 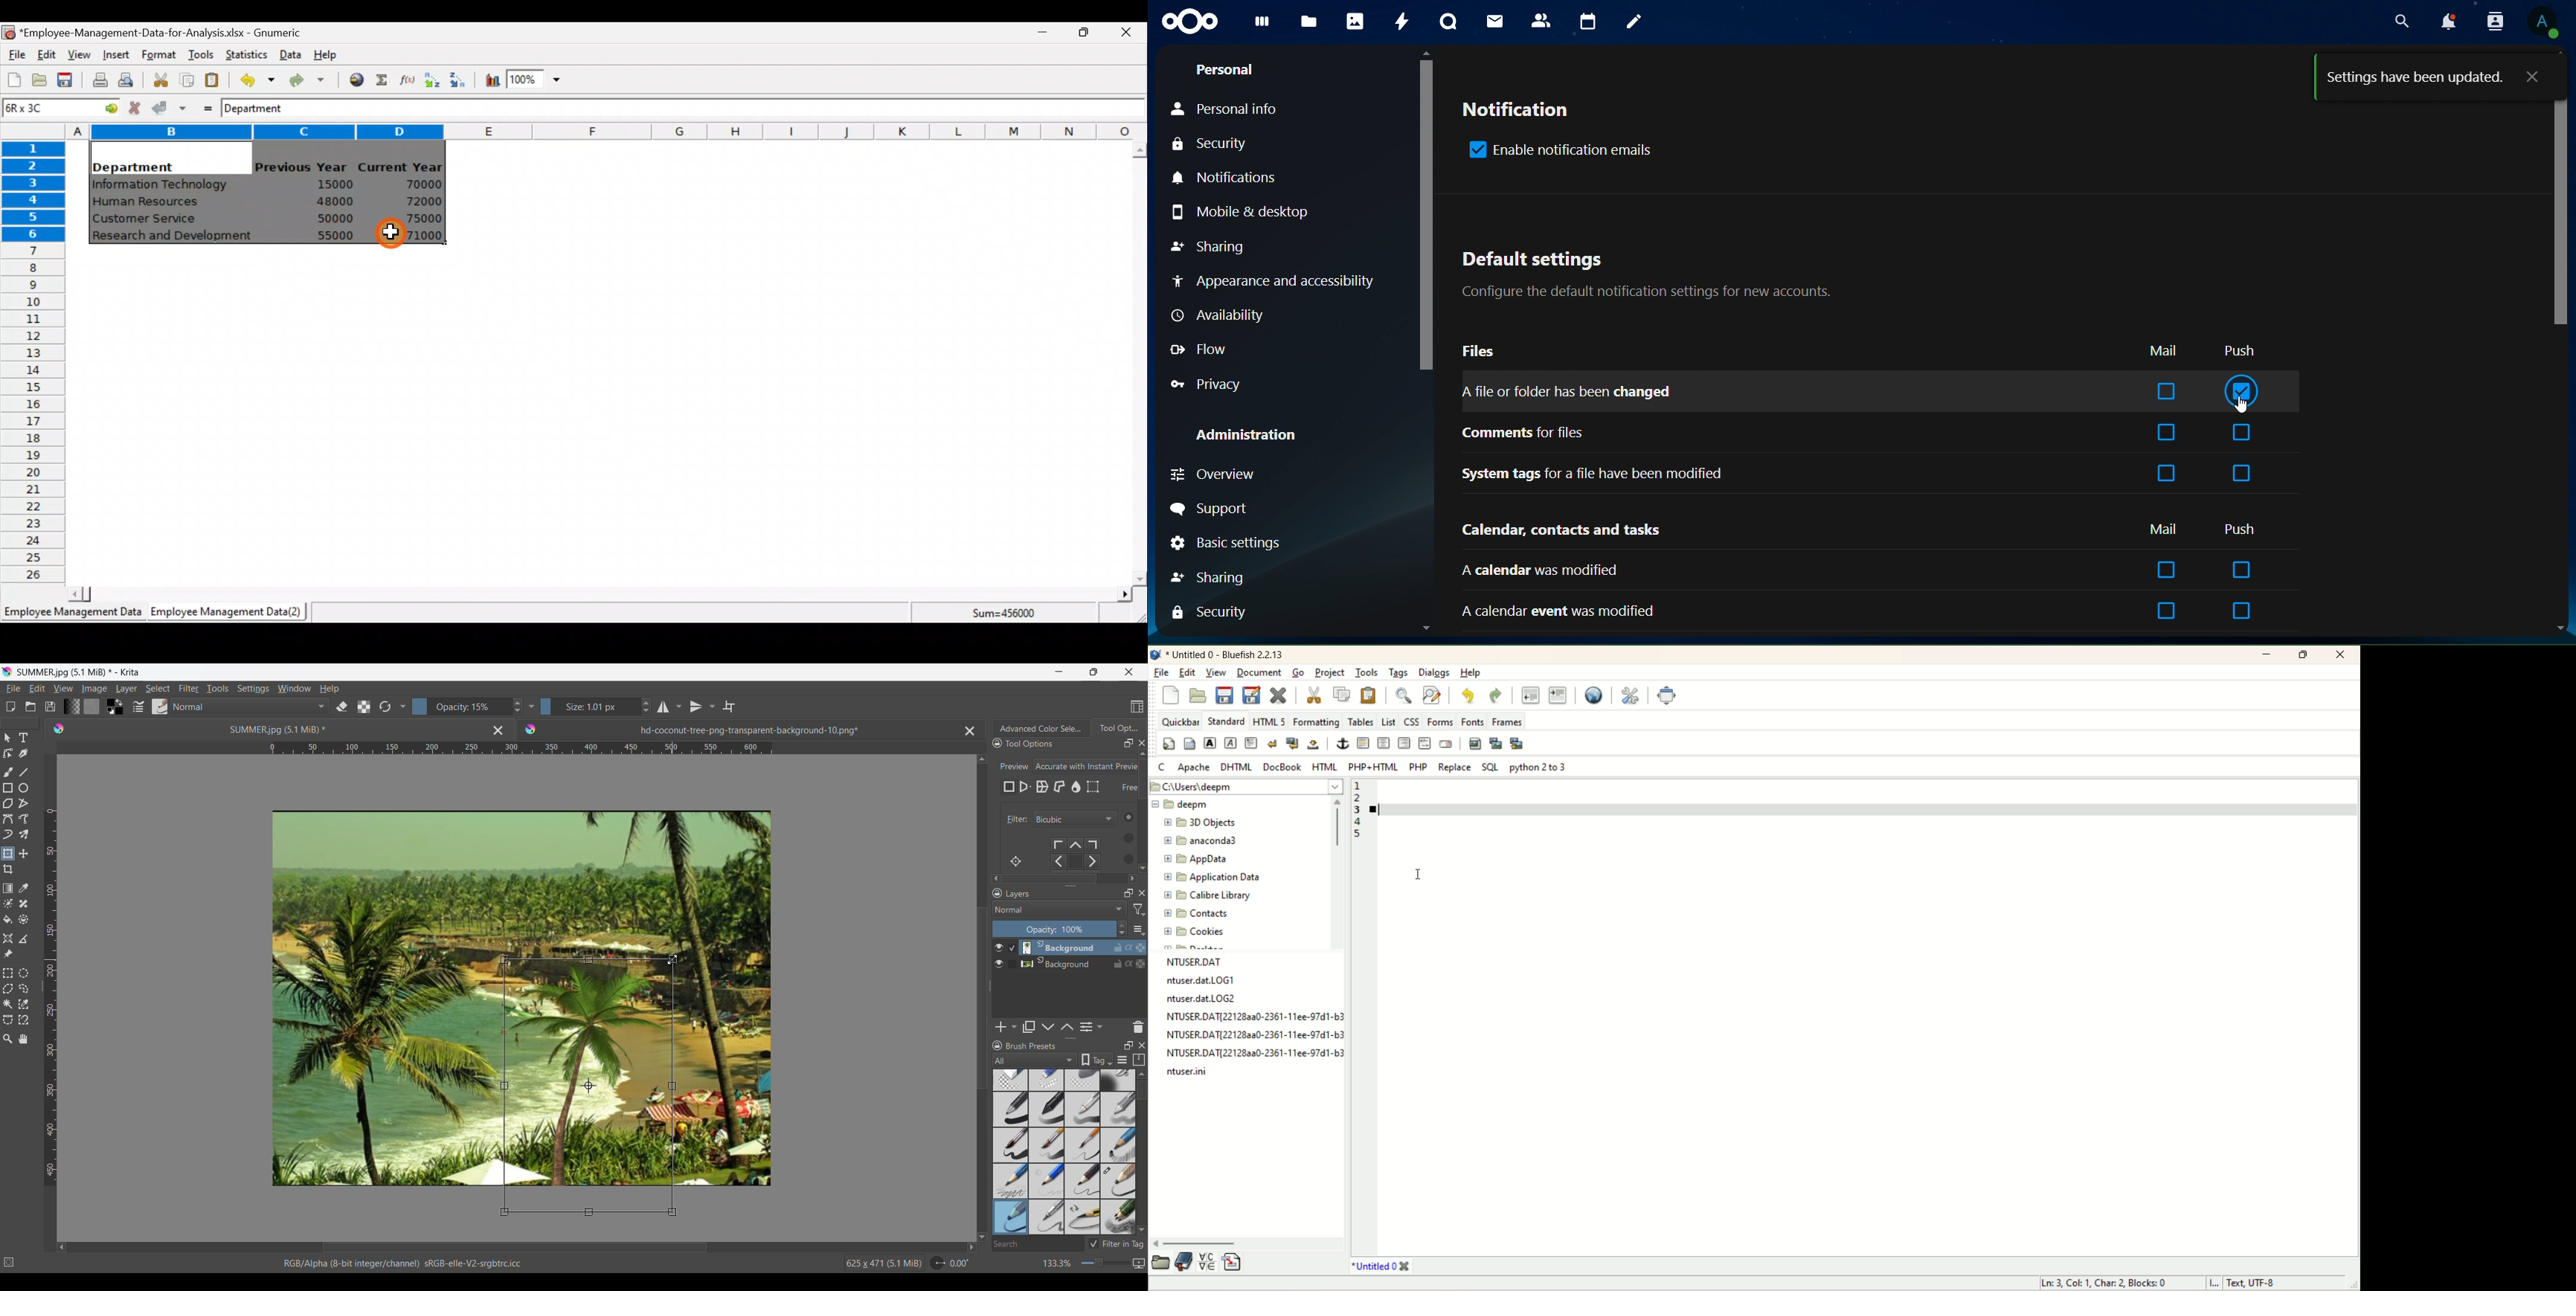 What do you see at coordinates (459, 79) in the screenshot?
I see `Sort in descending order` at bounding box center [459, 79].